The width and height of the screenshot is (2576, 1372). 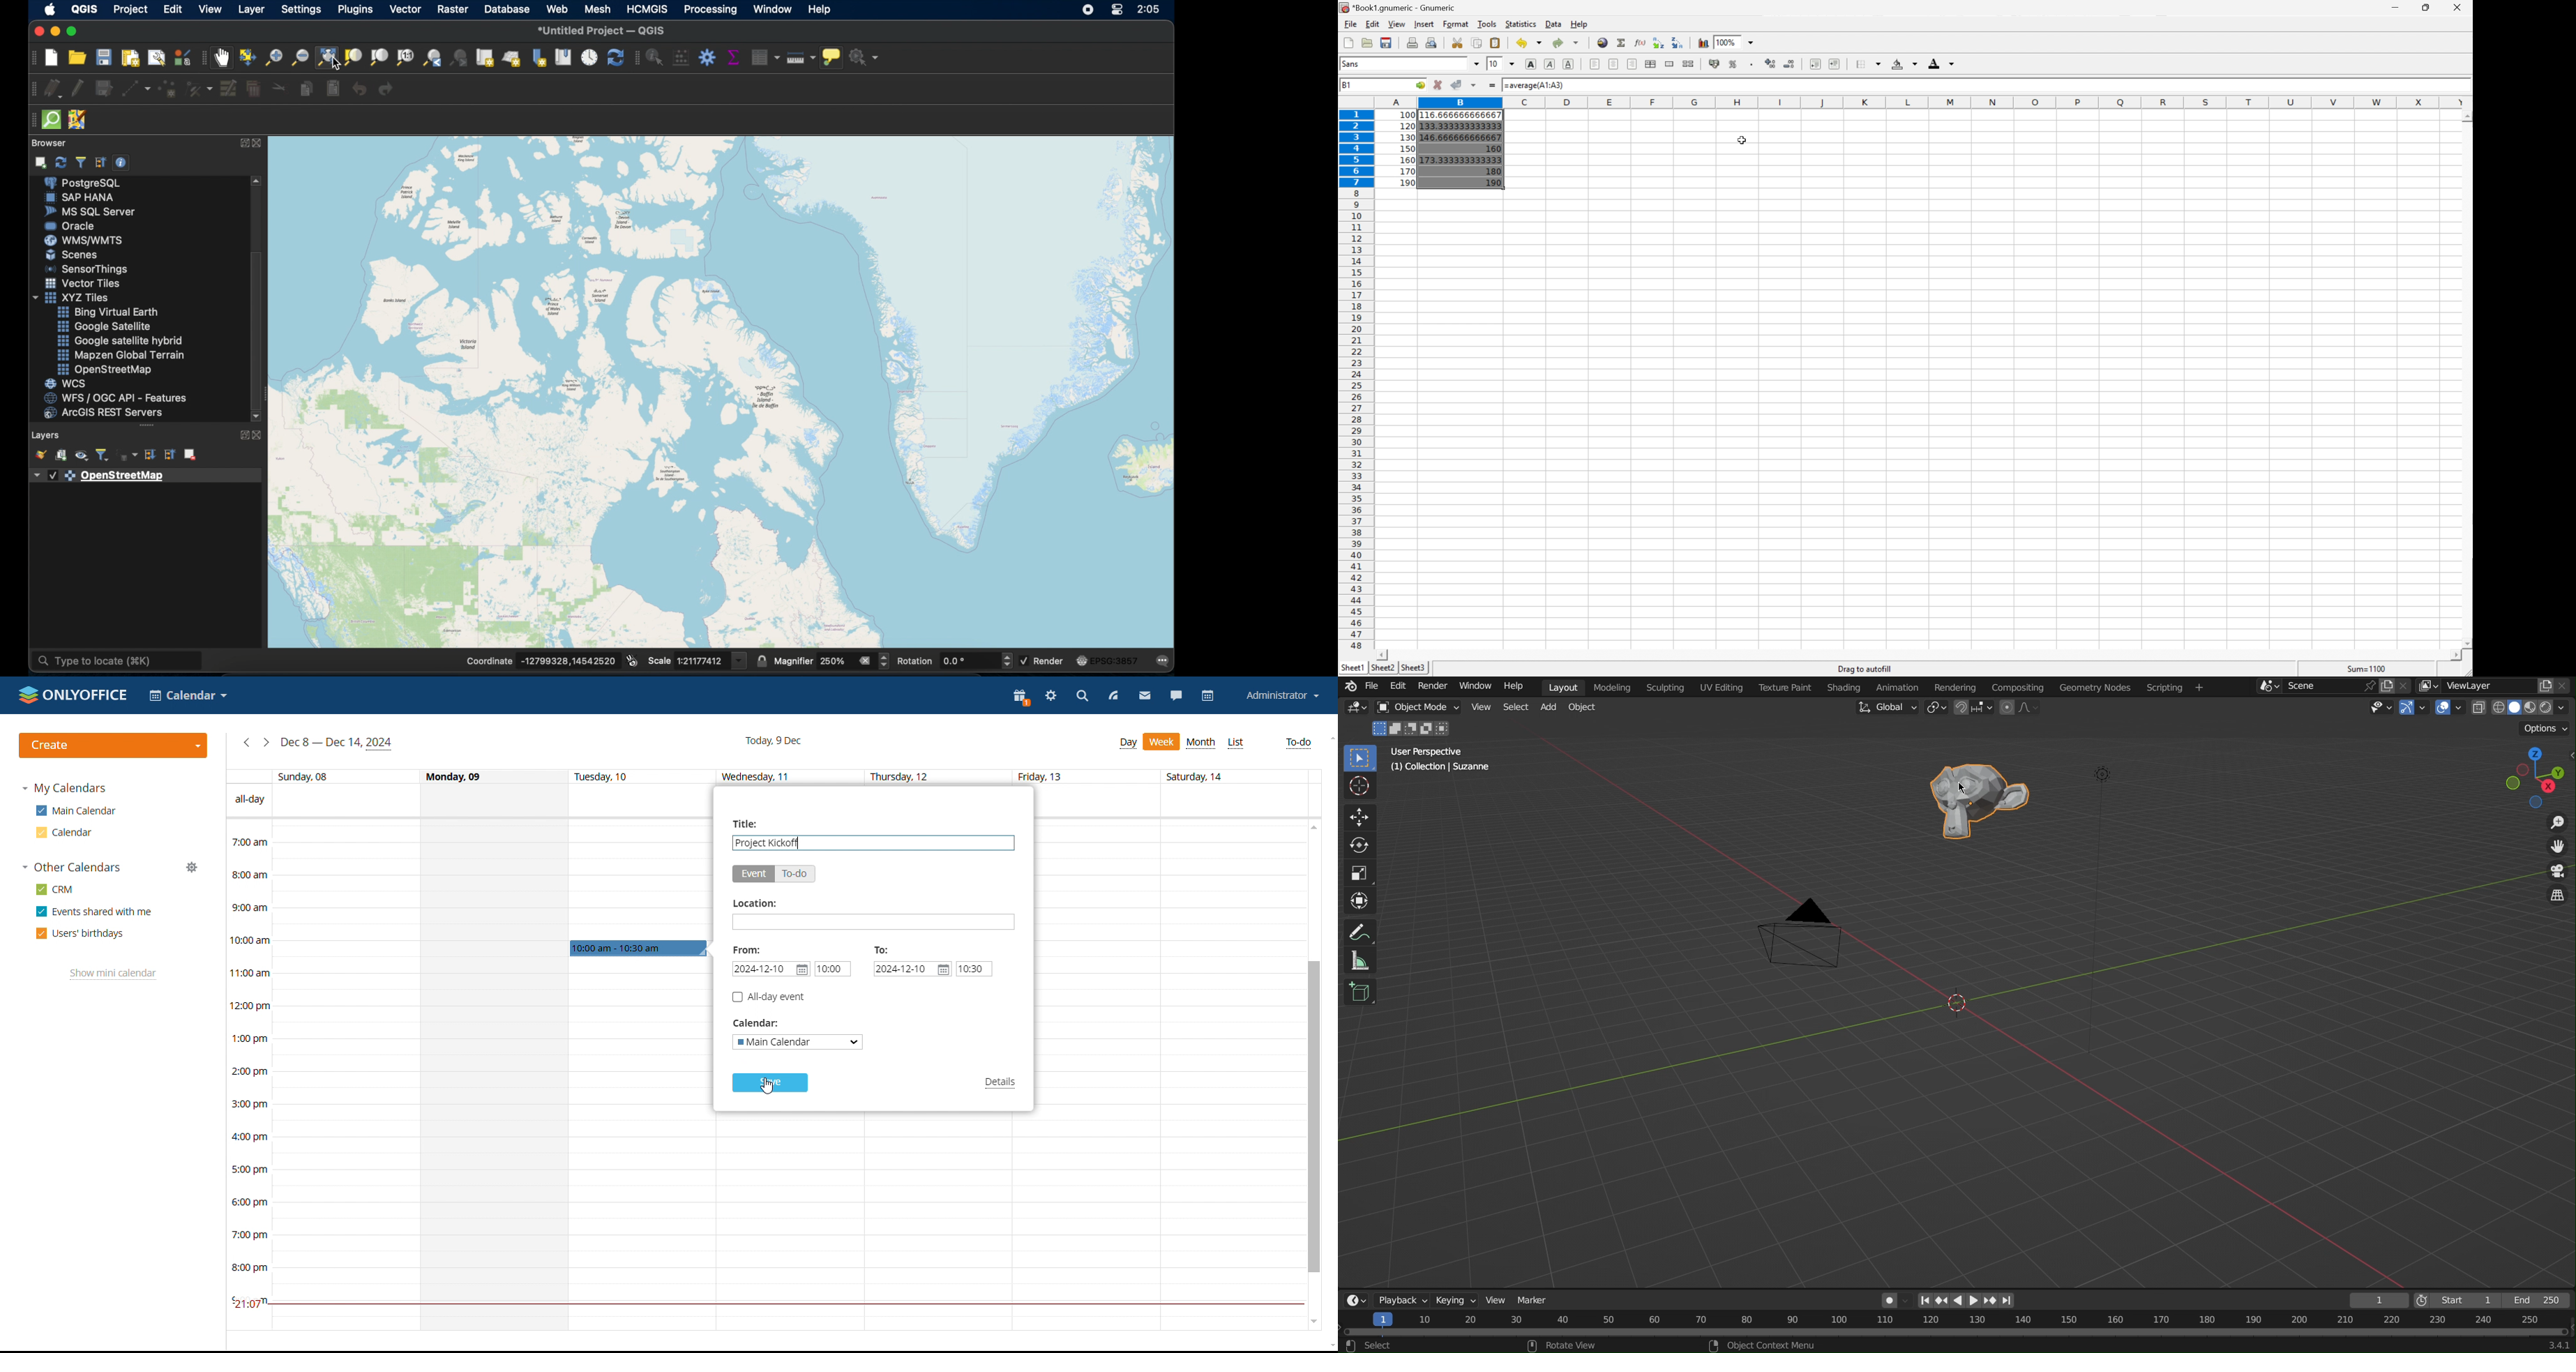 What do you see at coordinates (2370, 687) in the screenshot?
I see `pin` at bounding box center [2370, 687].